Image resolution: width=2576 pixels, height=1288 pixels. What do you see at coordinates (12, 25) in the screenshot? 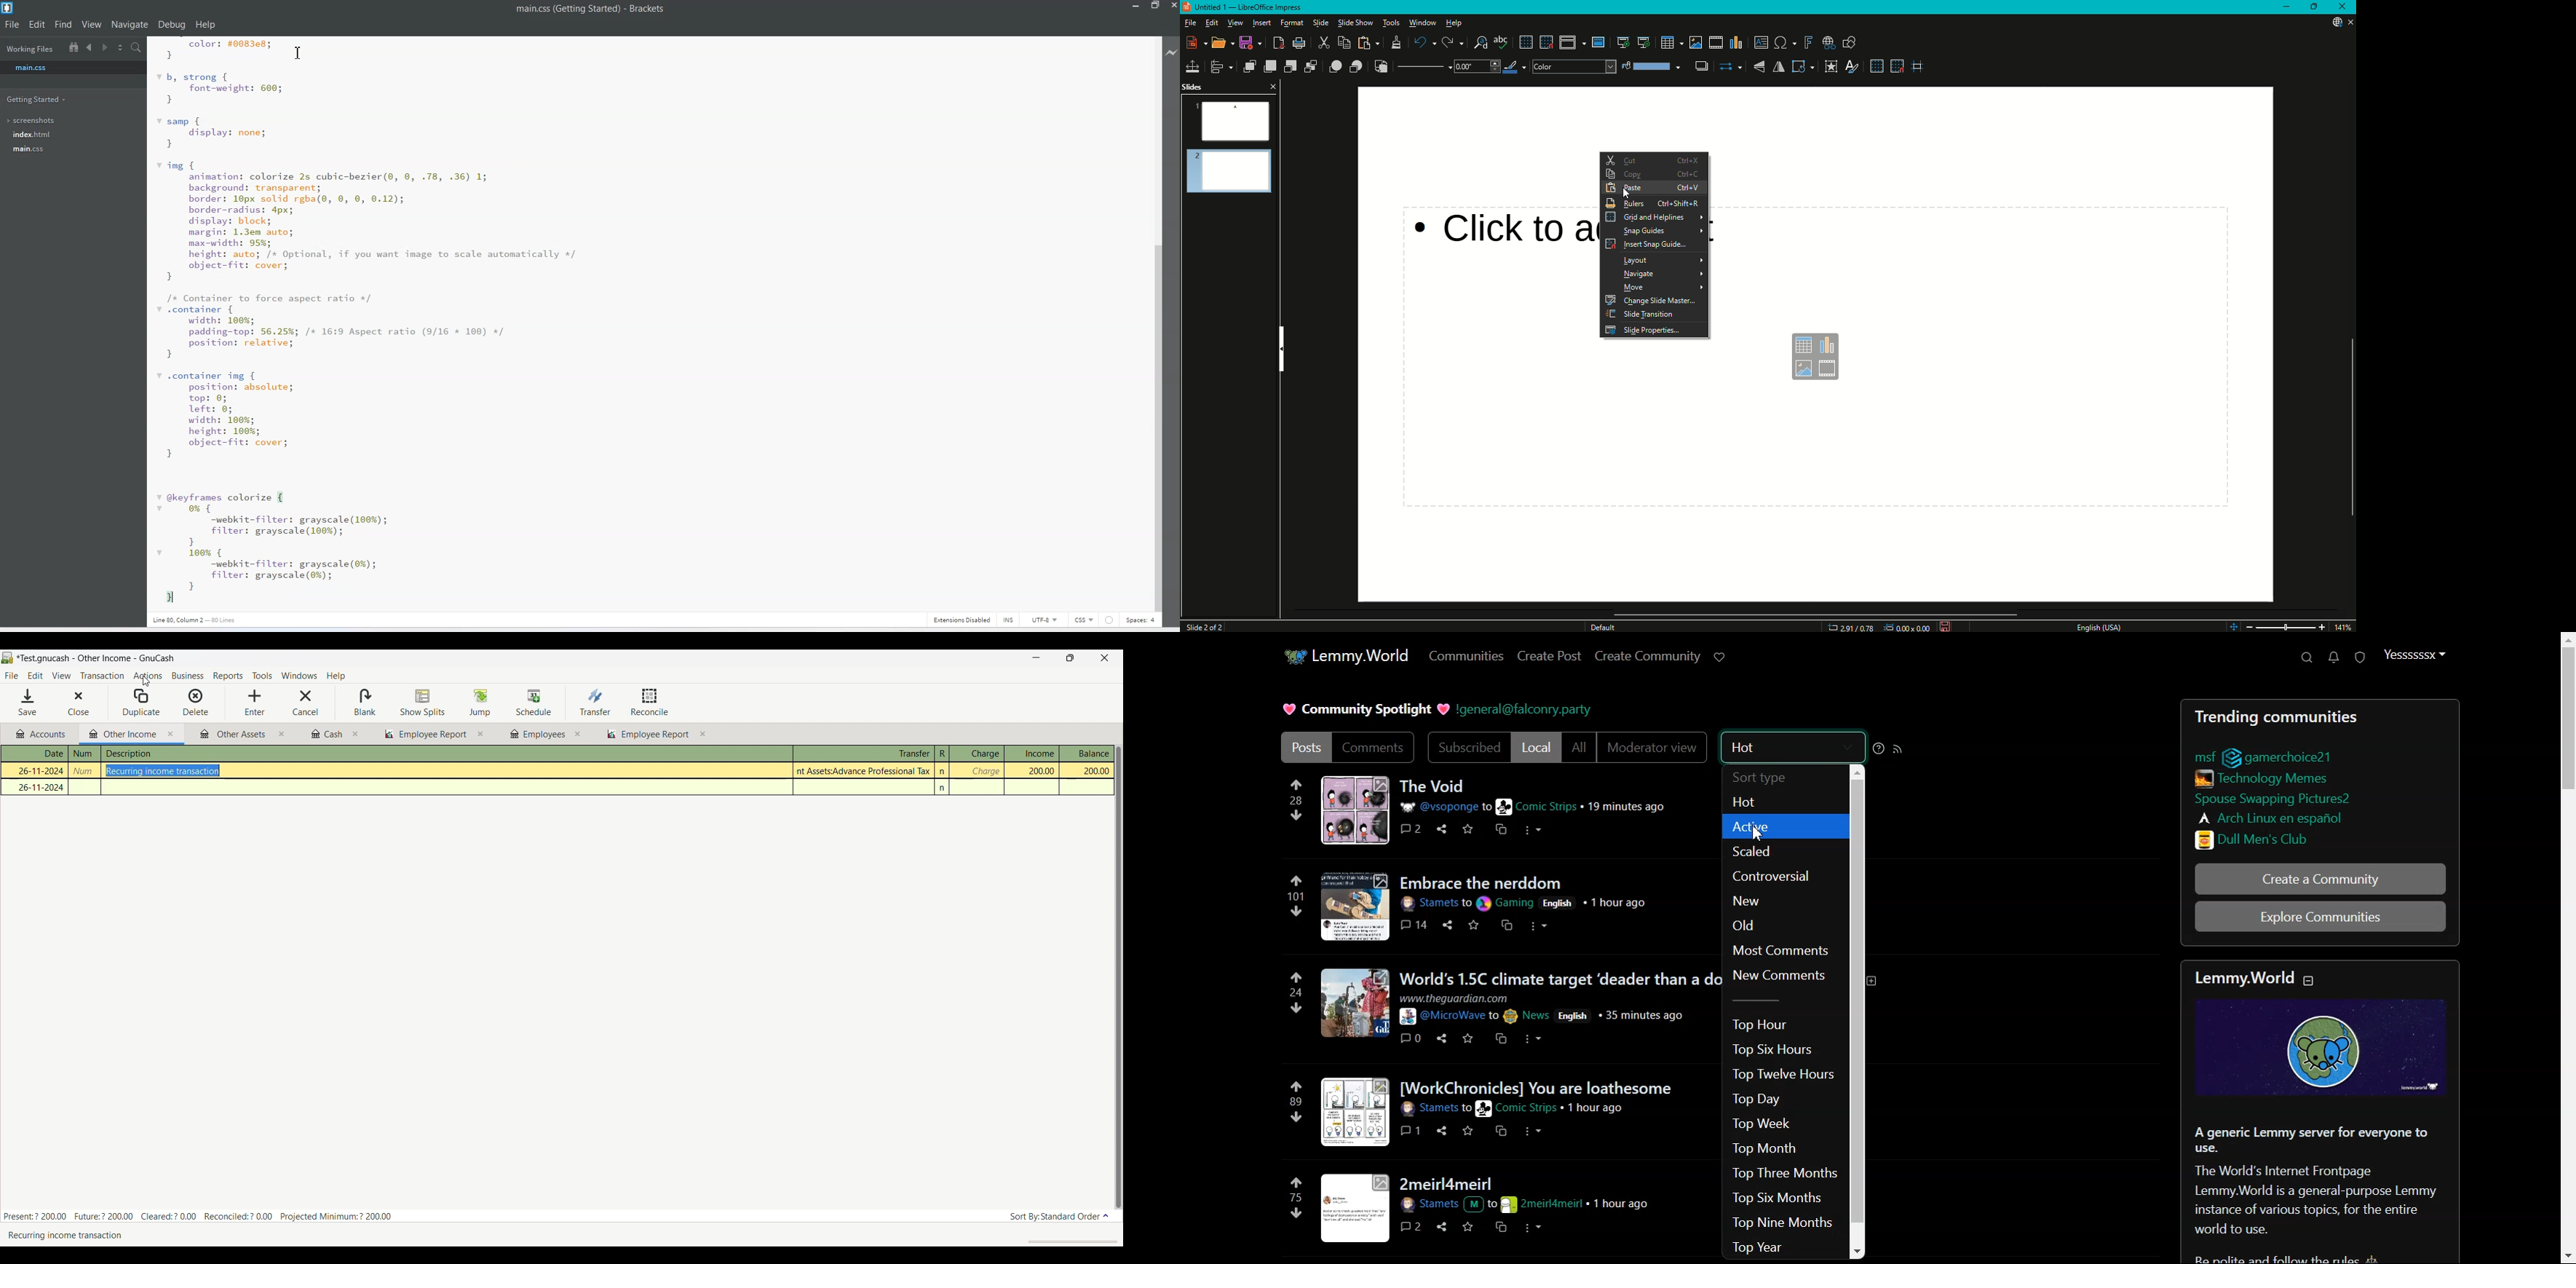
I see `File` at bounding box center [12, 25].